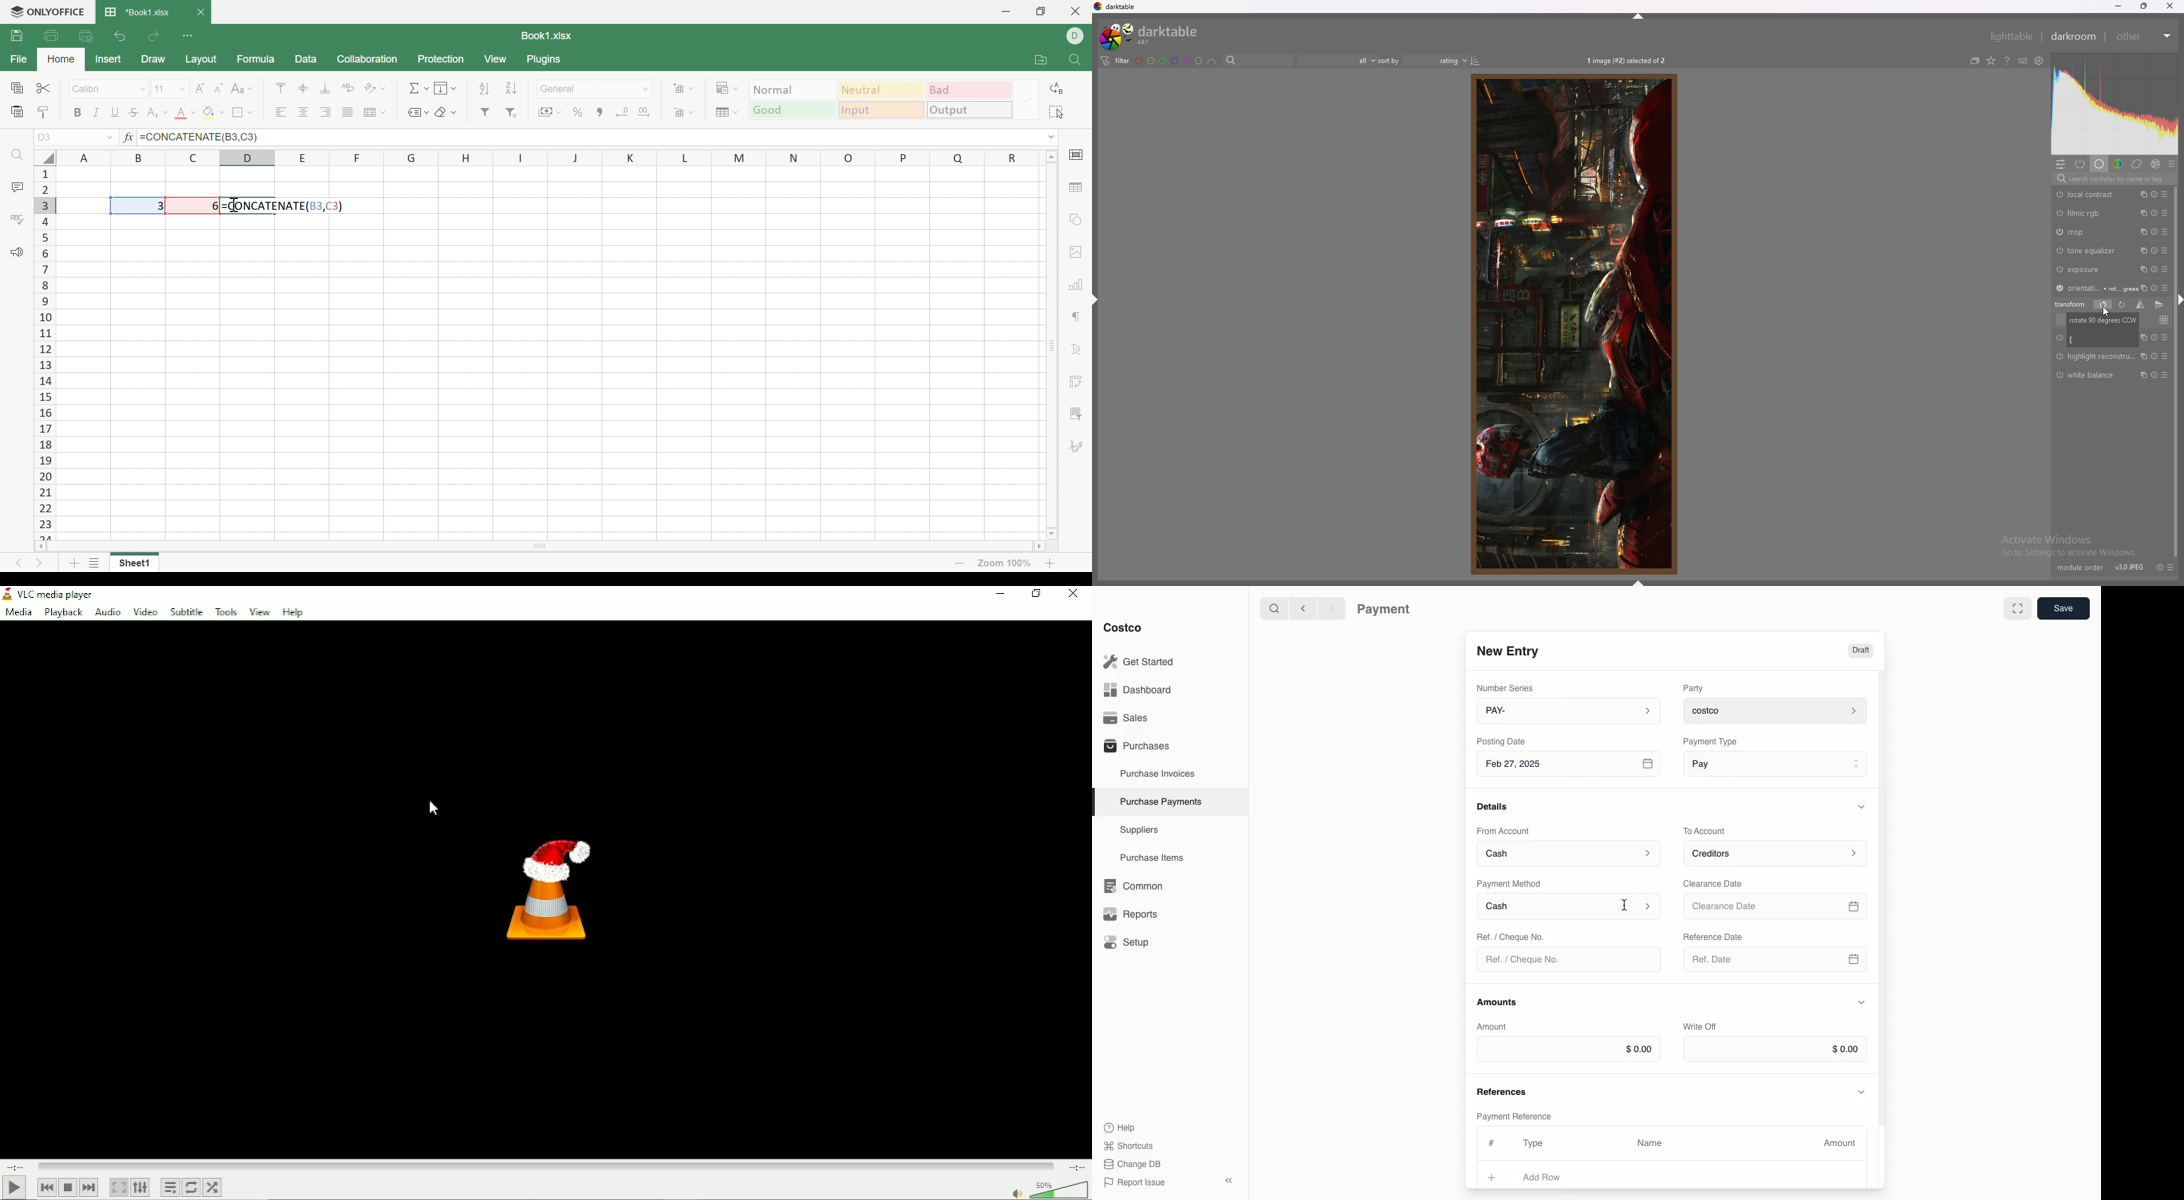 The width and height of the screenshot is (2184, 1204). I want to click on PAY-, so click(1570, 710).